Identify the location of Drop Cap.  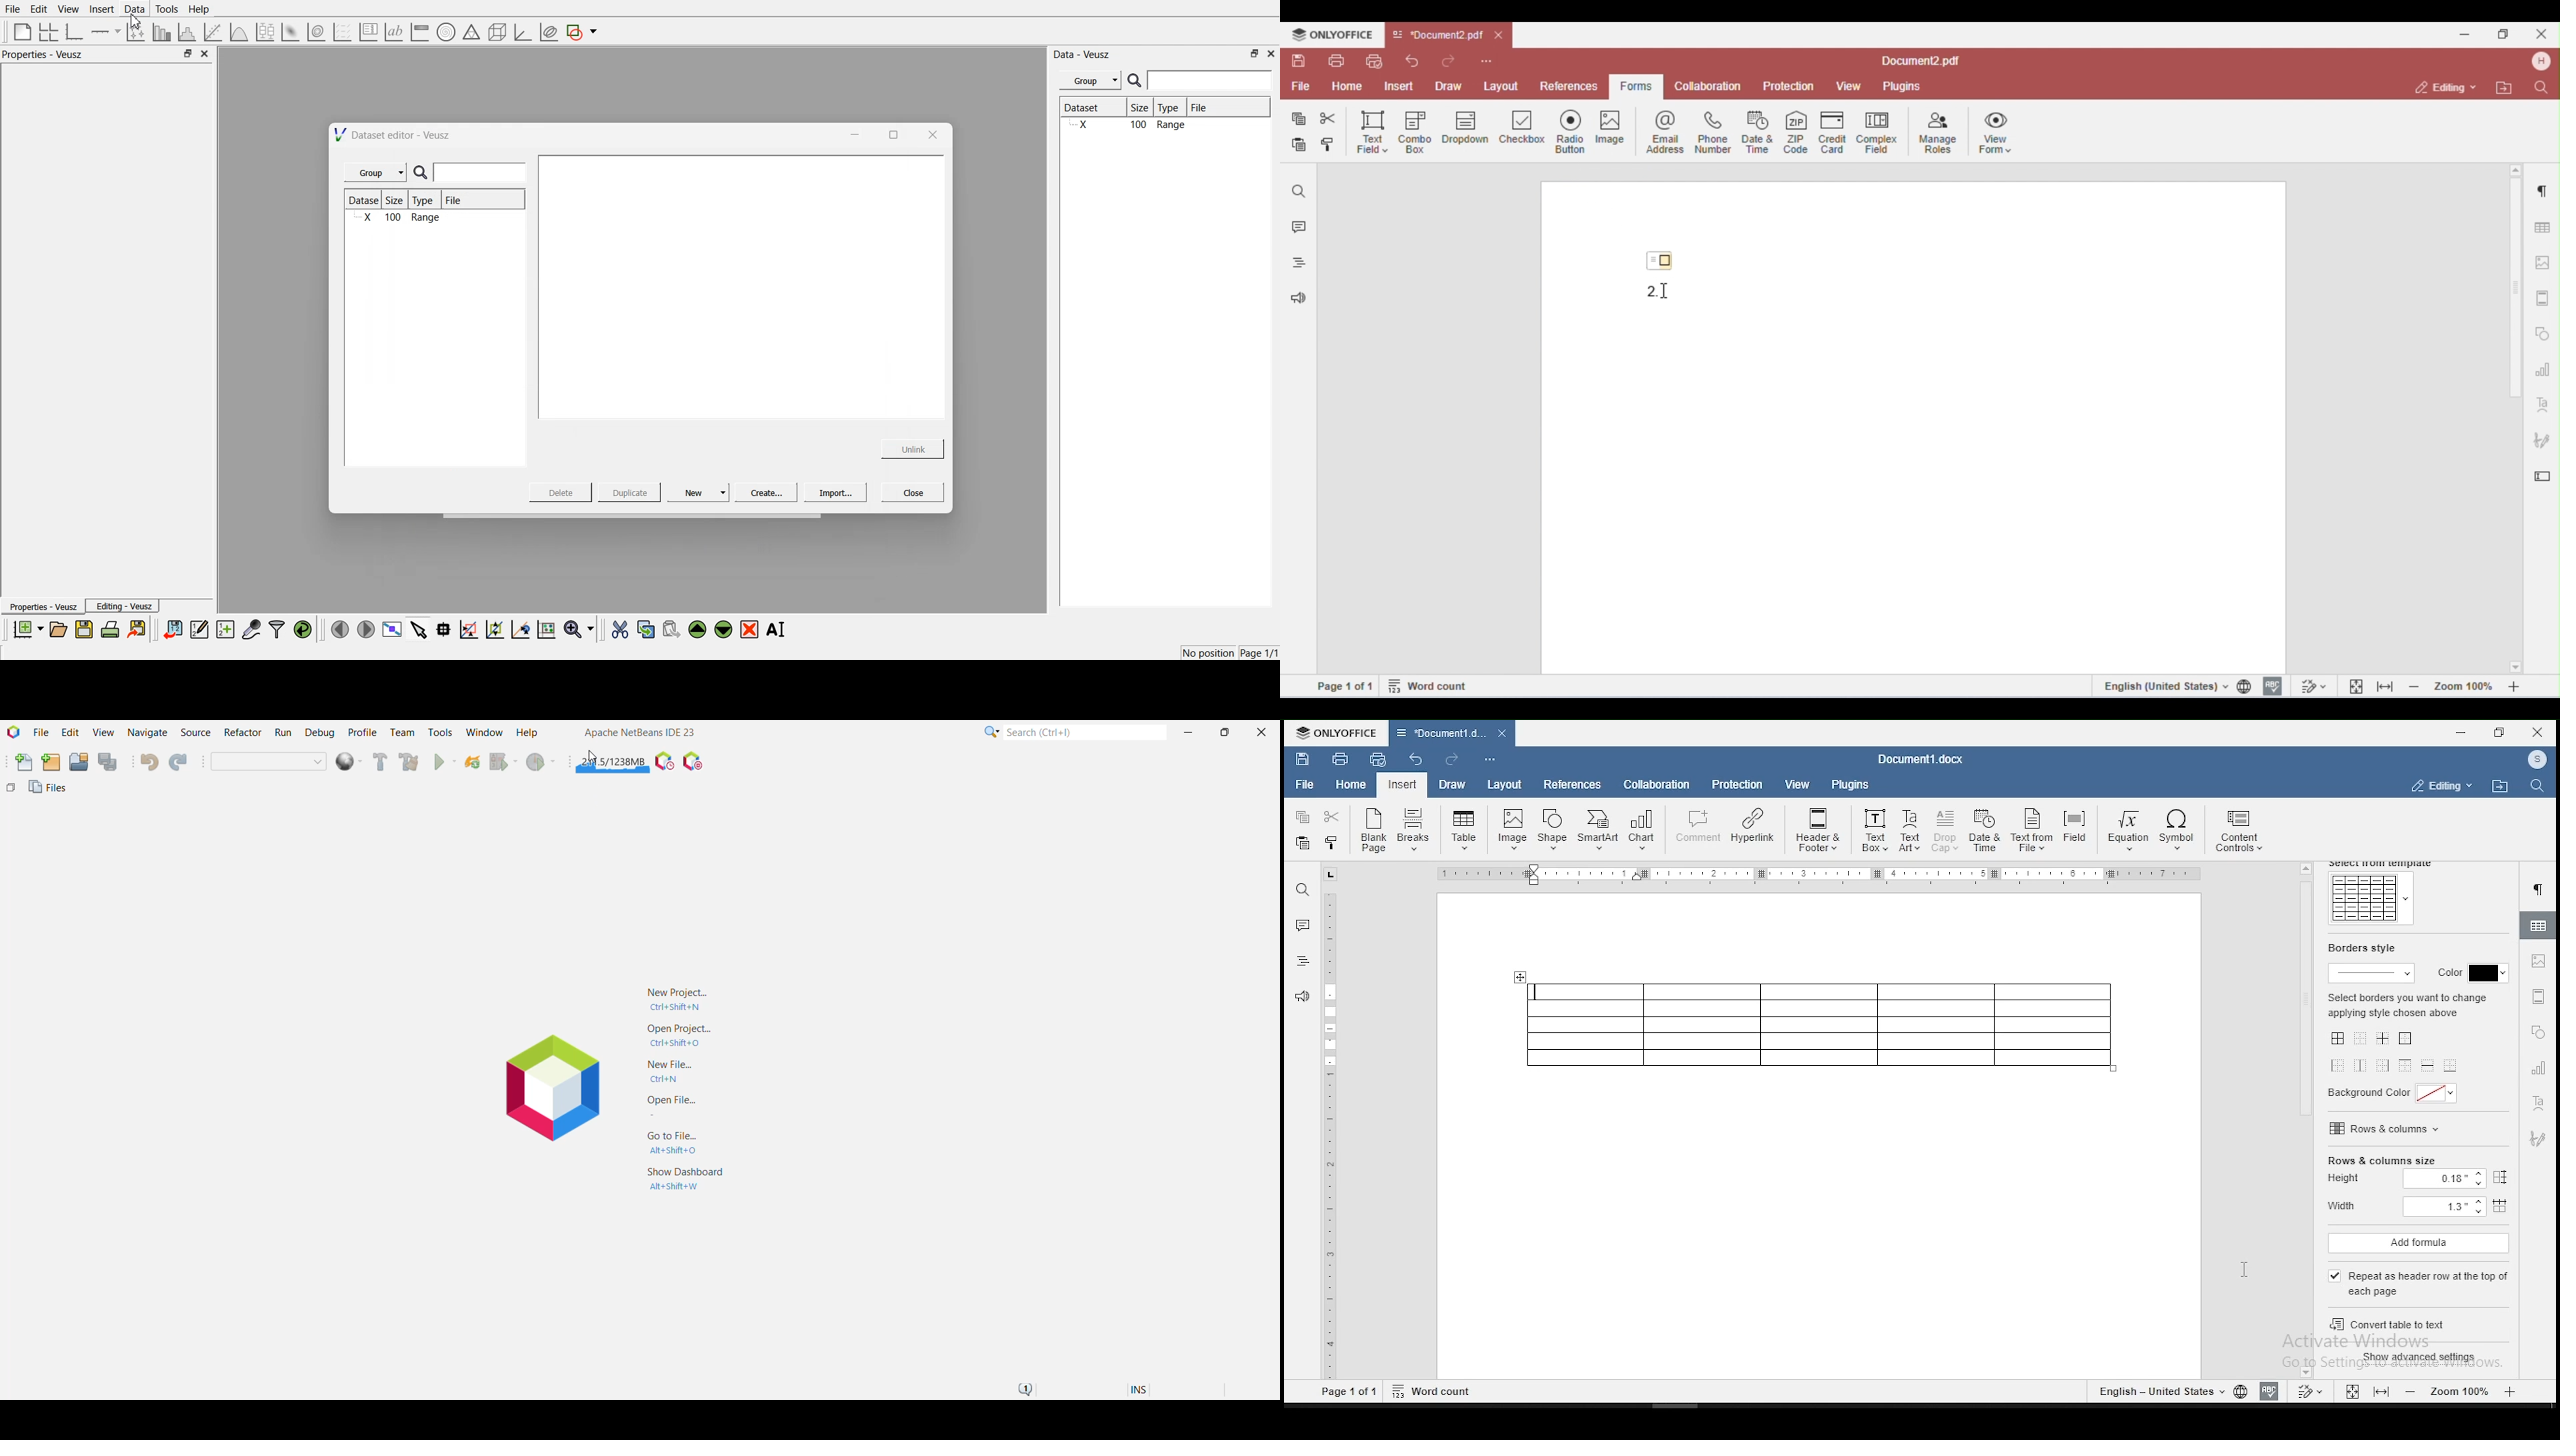
(1946, 832).